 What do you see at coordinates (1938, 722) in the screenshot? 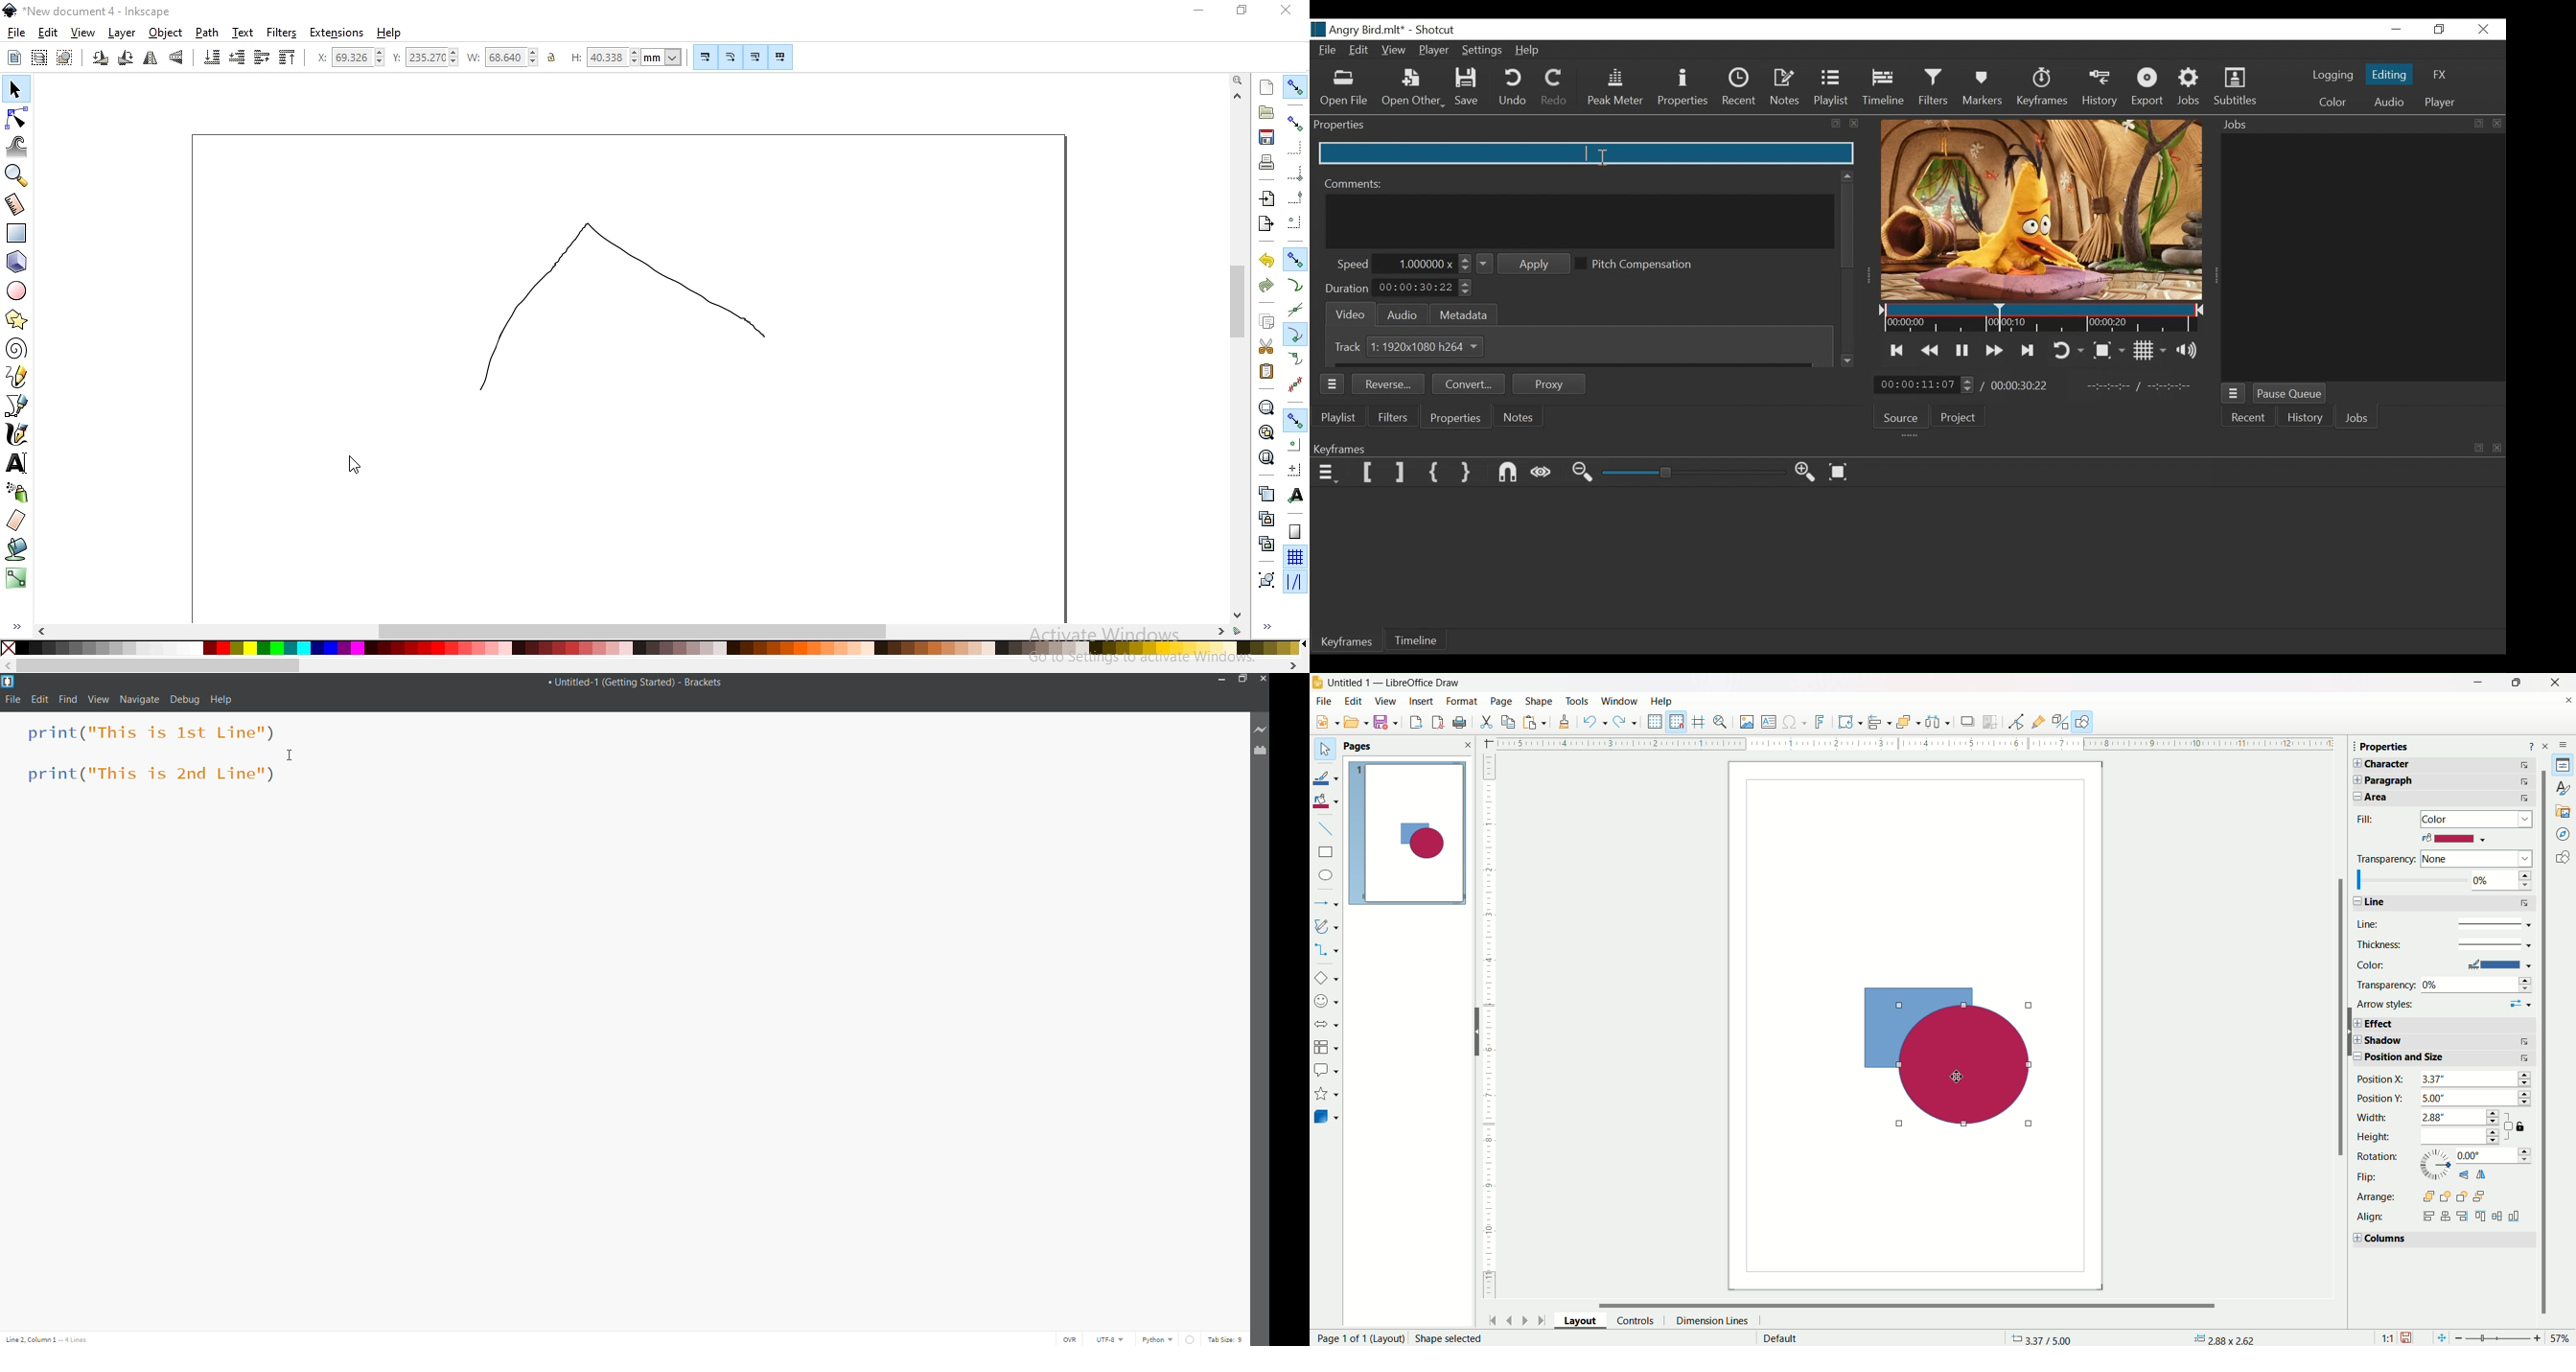
I see `select atleast three objects to distribute` at bounding box center [1938, 722].